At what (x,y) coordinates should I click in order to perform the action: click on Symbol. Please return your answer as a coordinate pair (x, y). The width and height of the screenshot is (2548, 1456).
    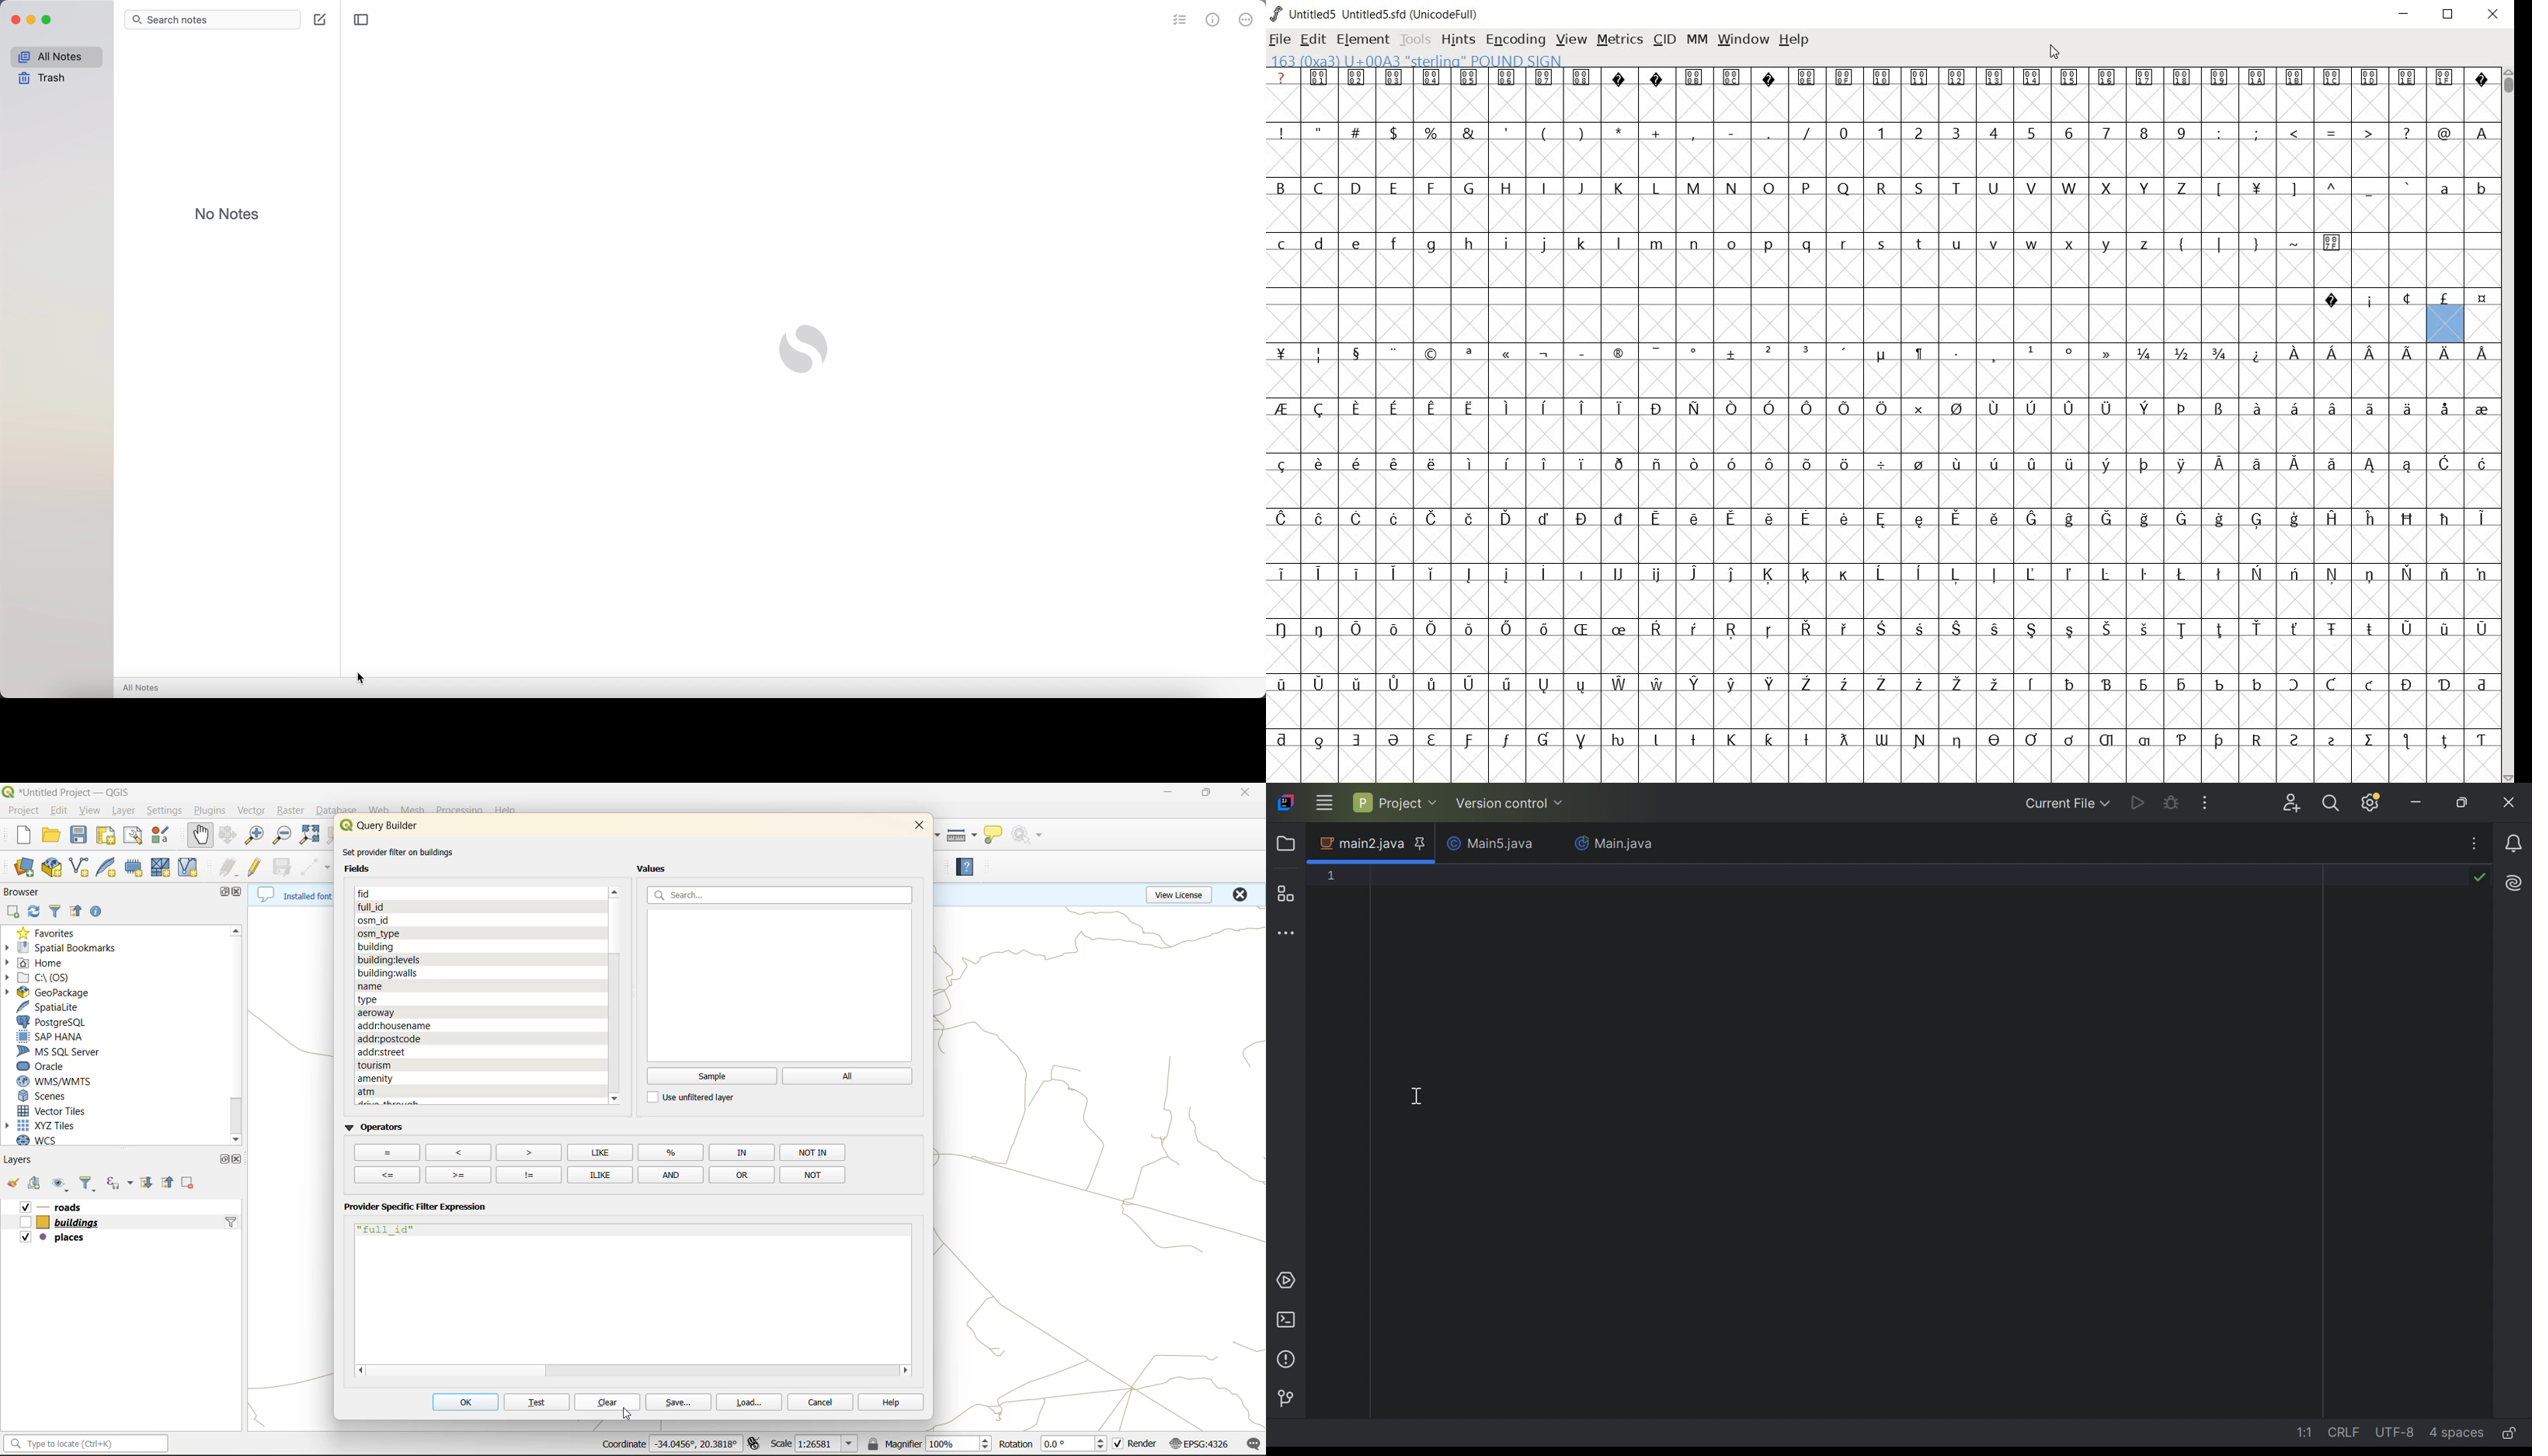
    Looking at the image, I should click on (1581, 572).